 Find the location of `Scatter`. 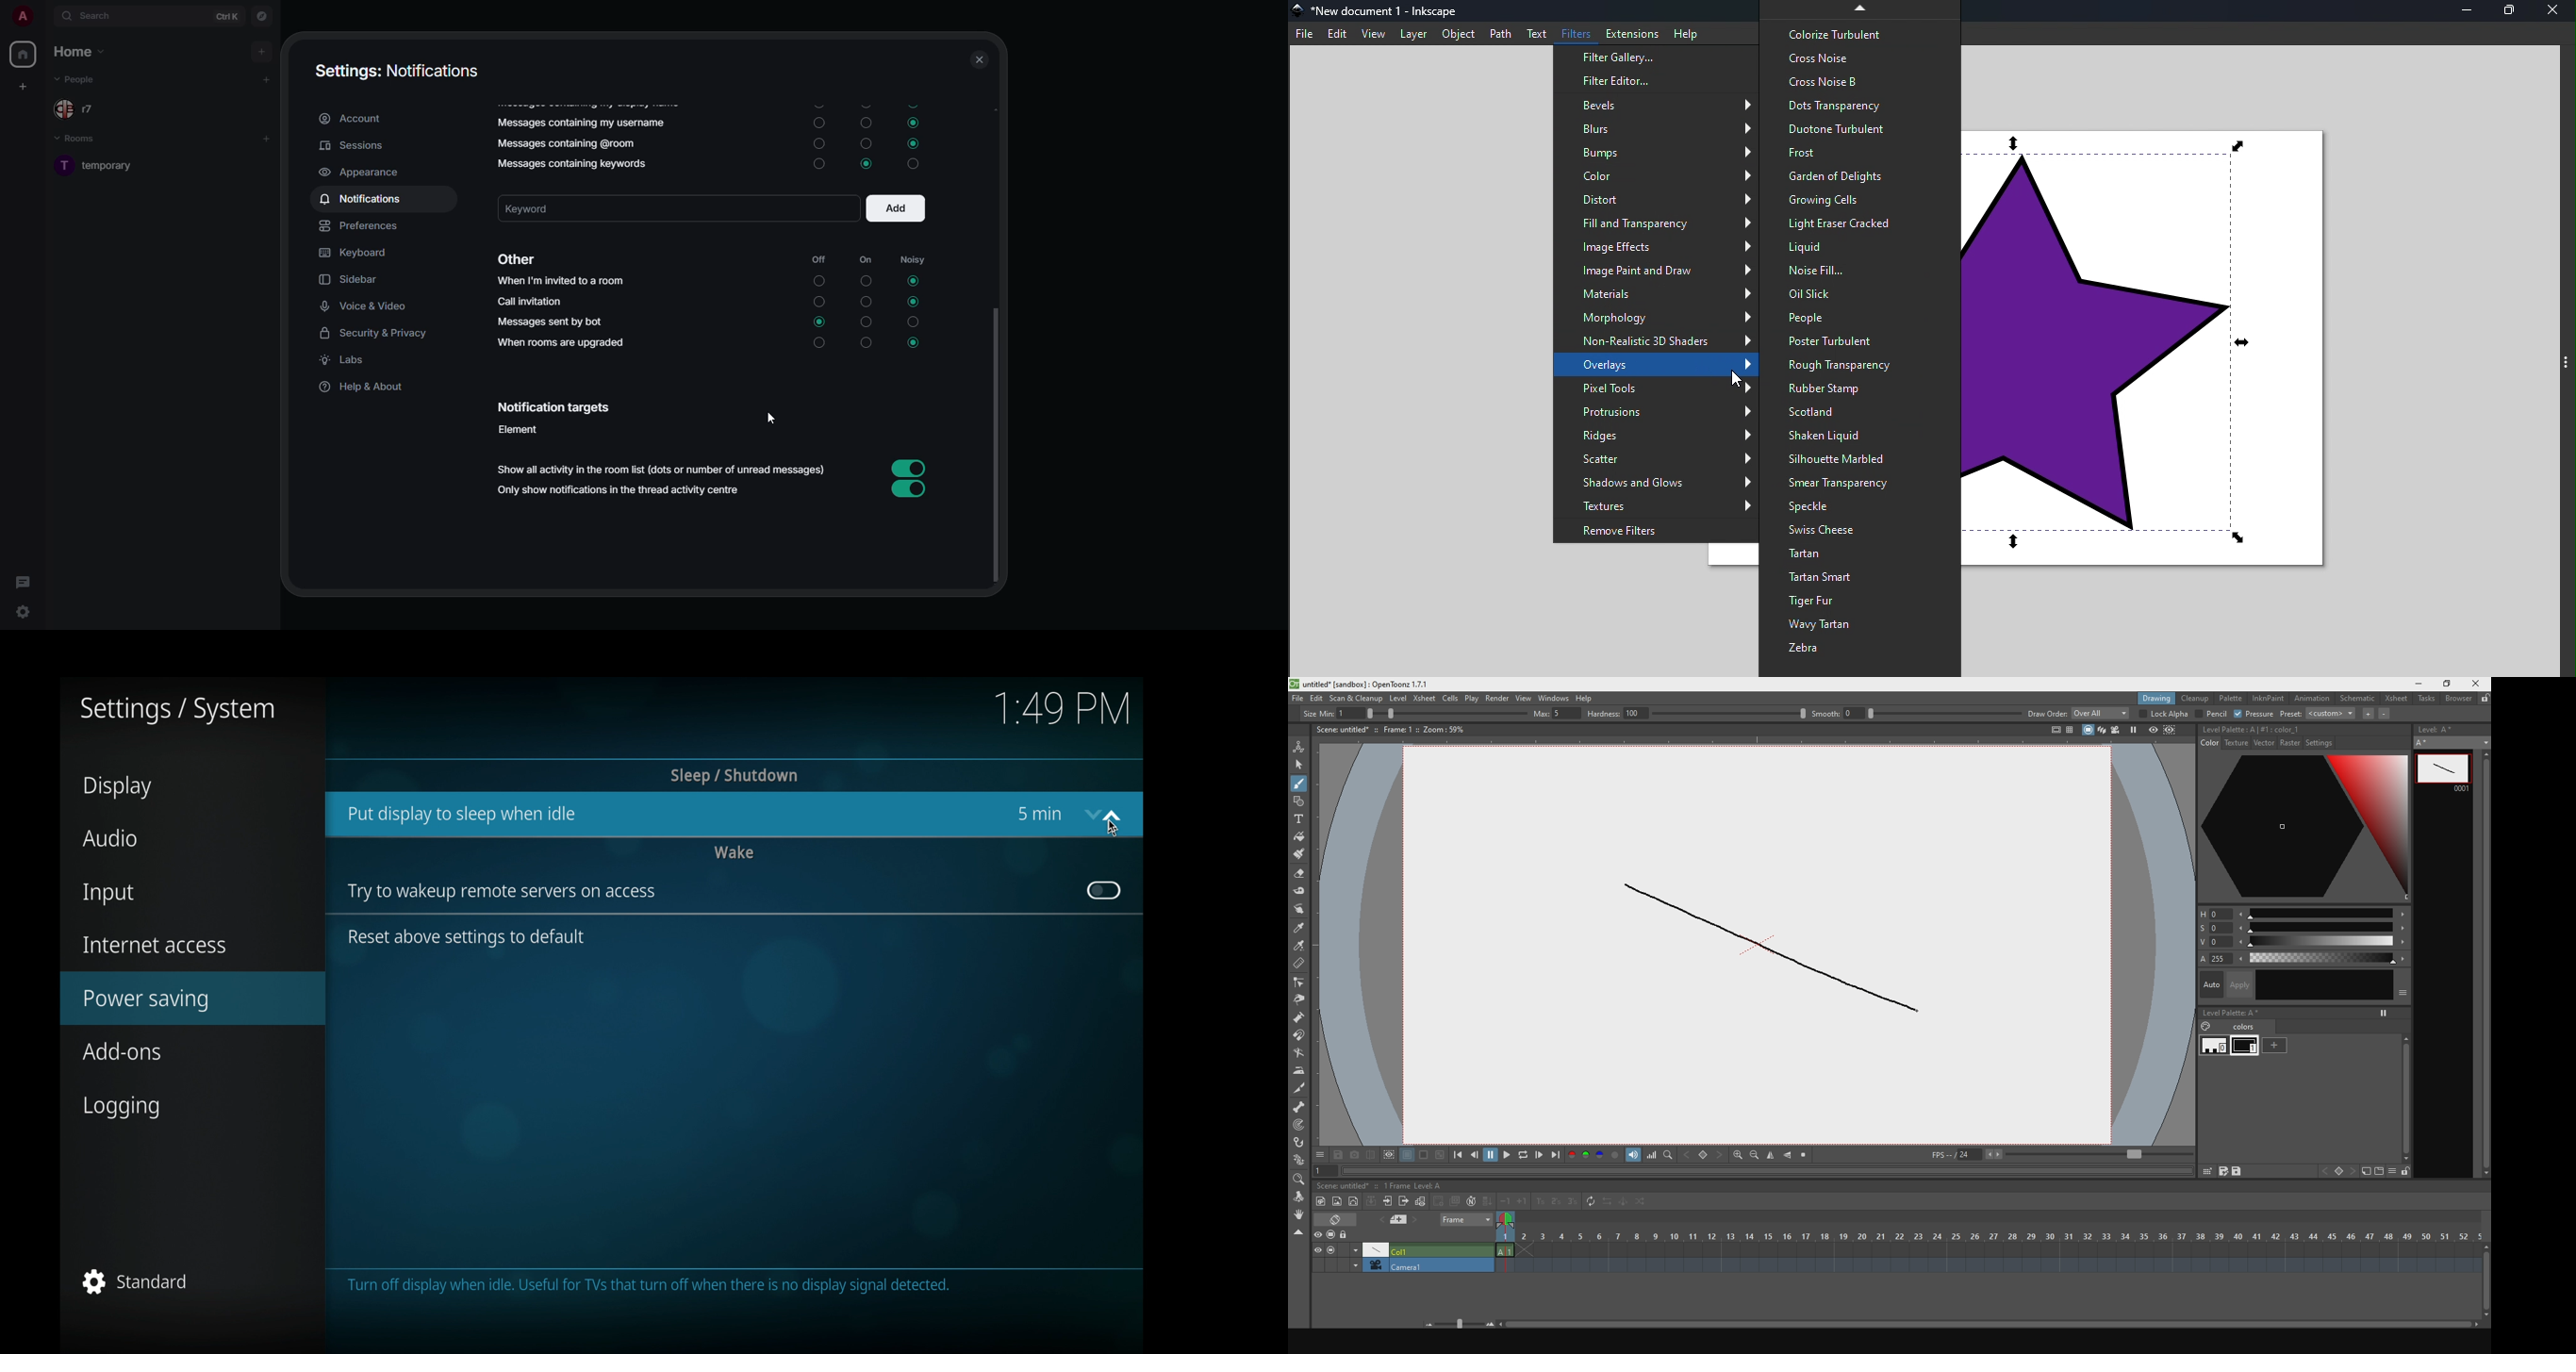

Scatter is located at coordinates (1654, 459).